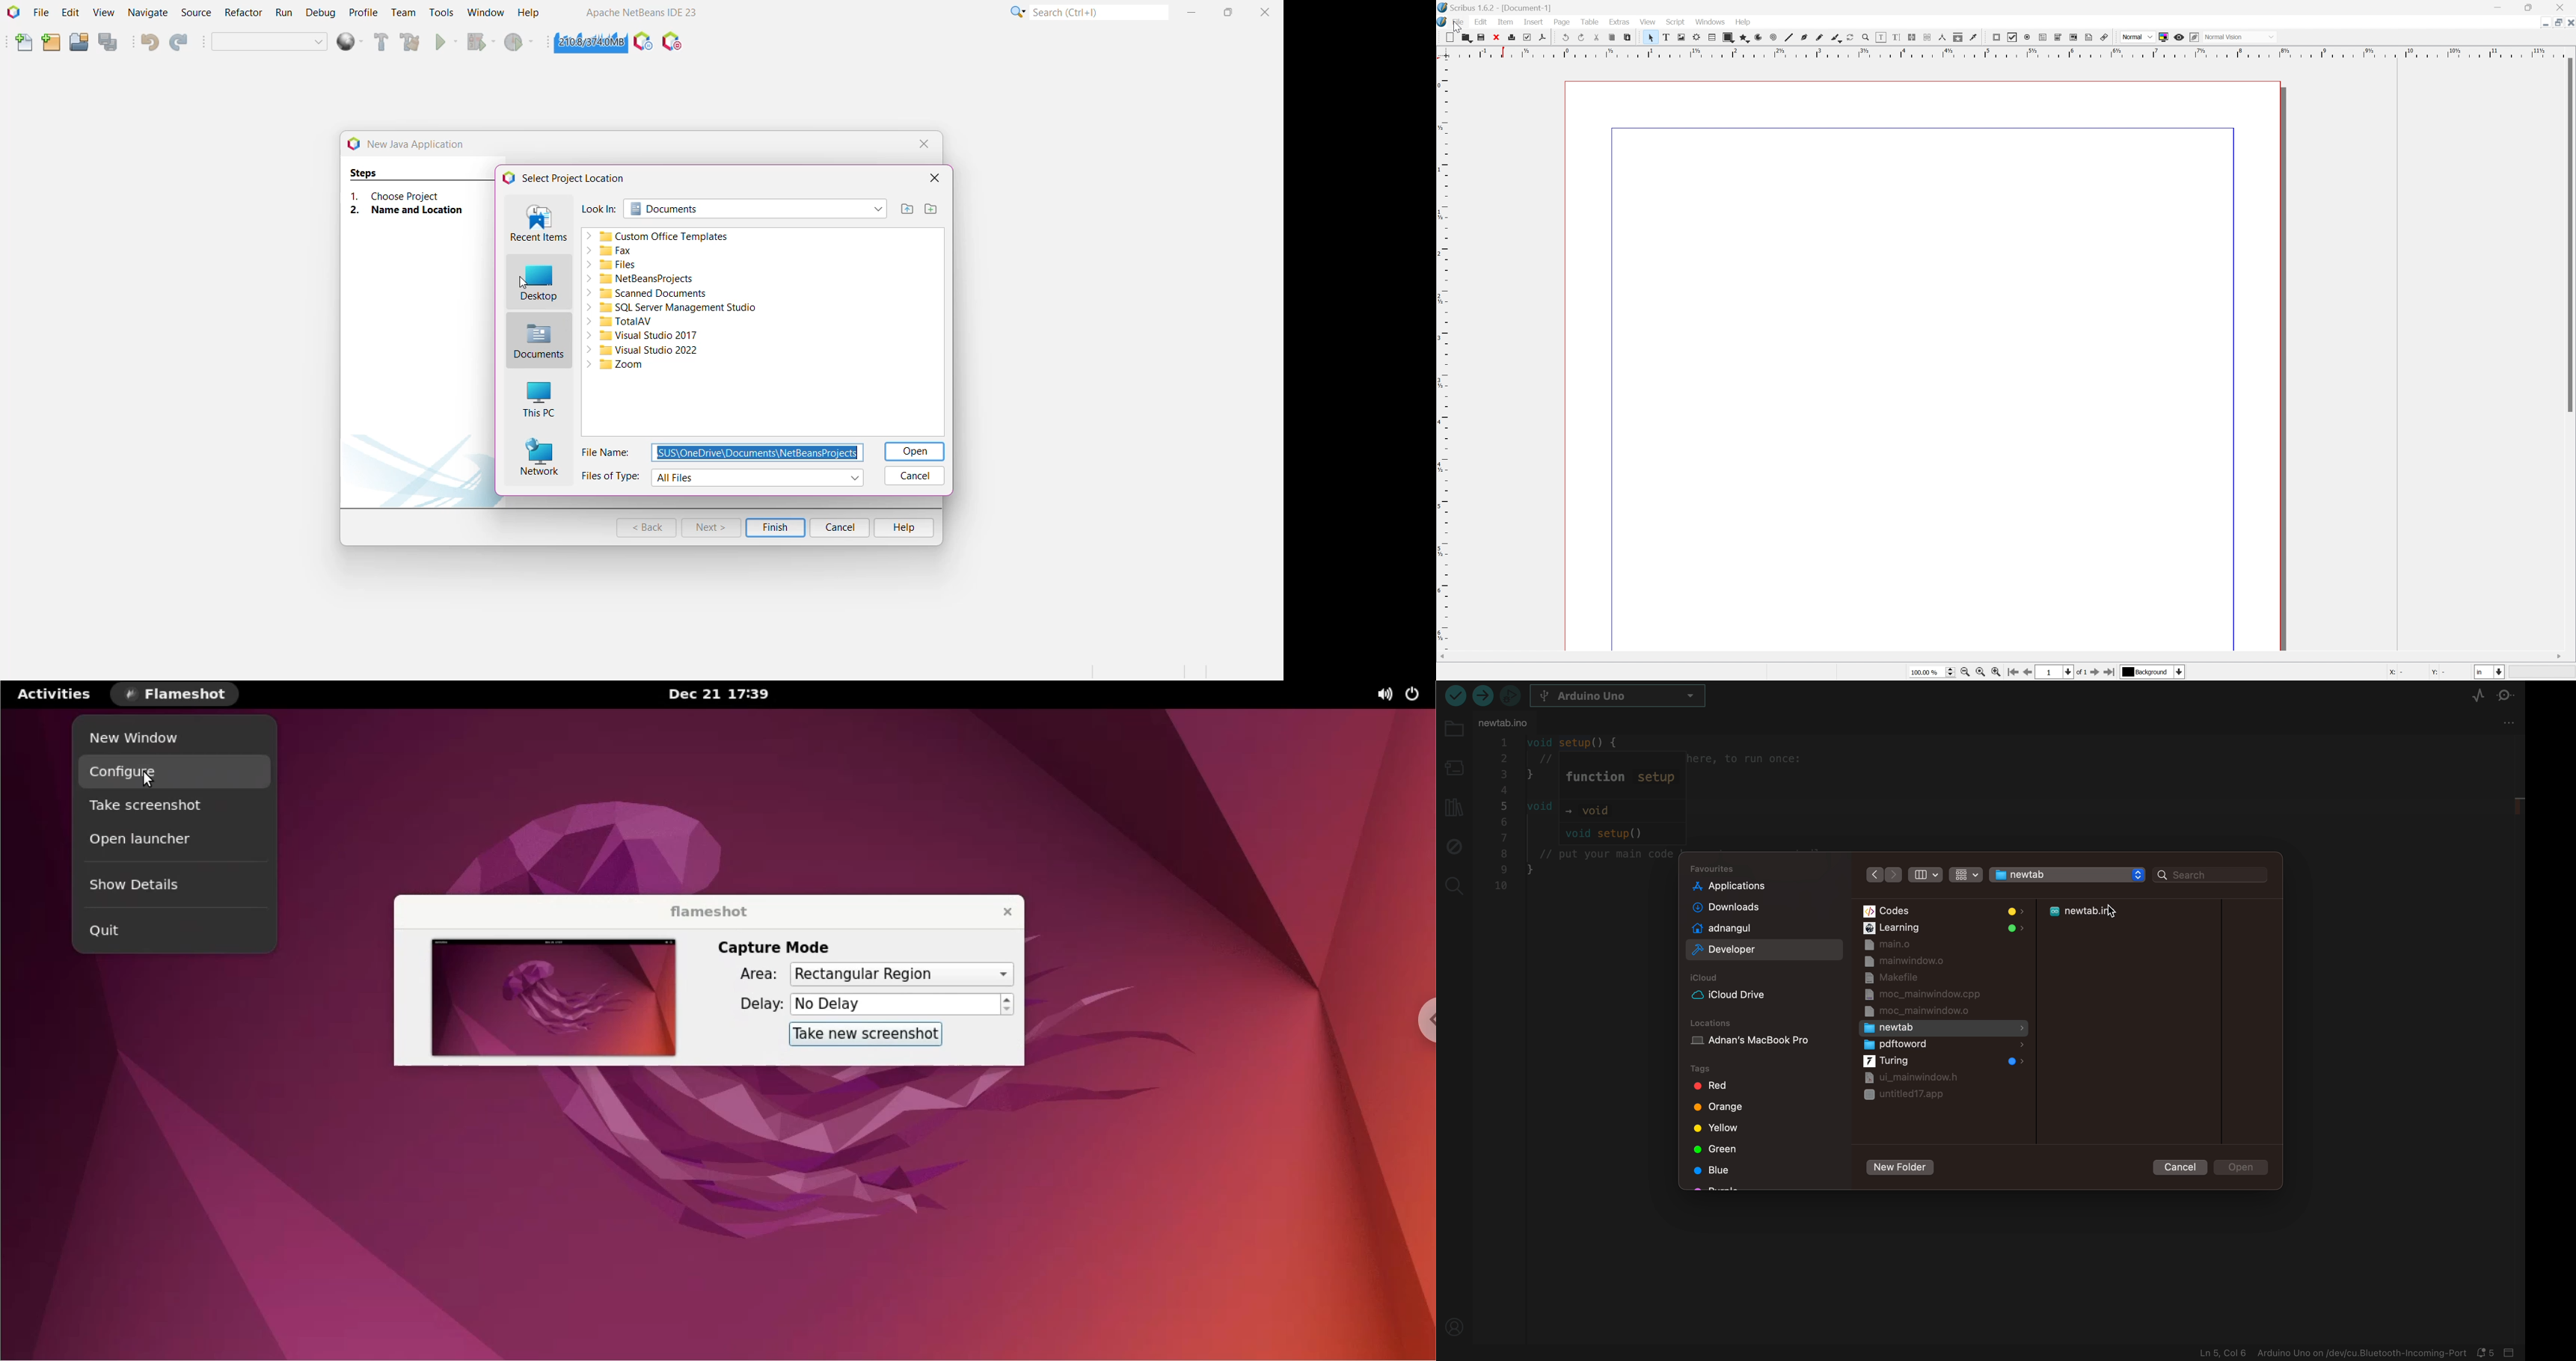 This screenshot has height=1372, width=2576. What do you see at coordinates (1547, 37) in the screenshot?
I see `Save as PDF` at bounding box center [1547, 37].